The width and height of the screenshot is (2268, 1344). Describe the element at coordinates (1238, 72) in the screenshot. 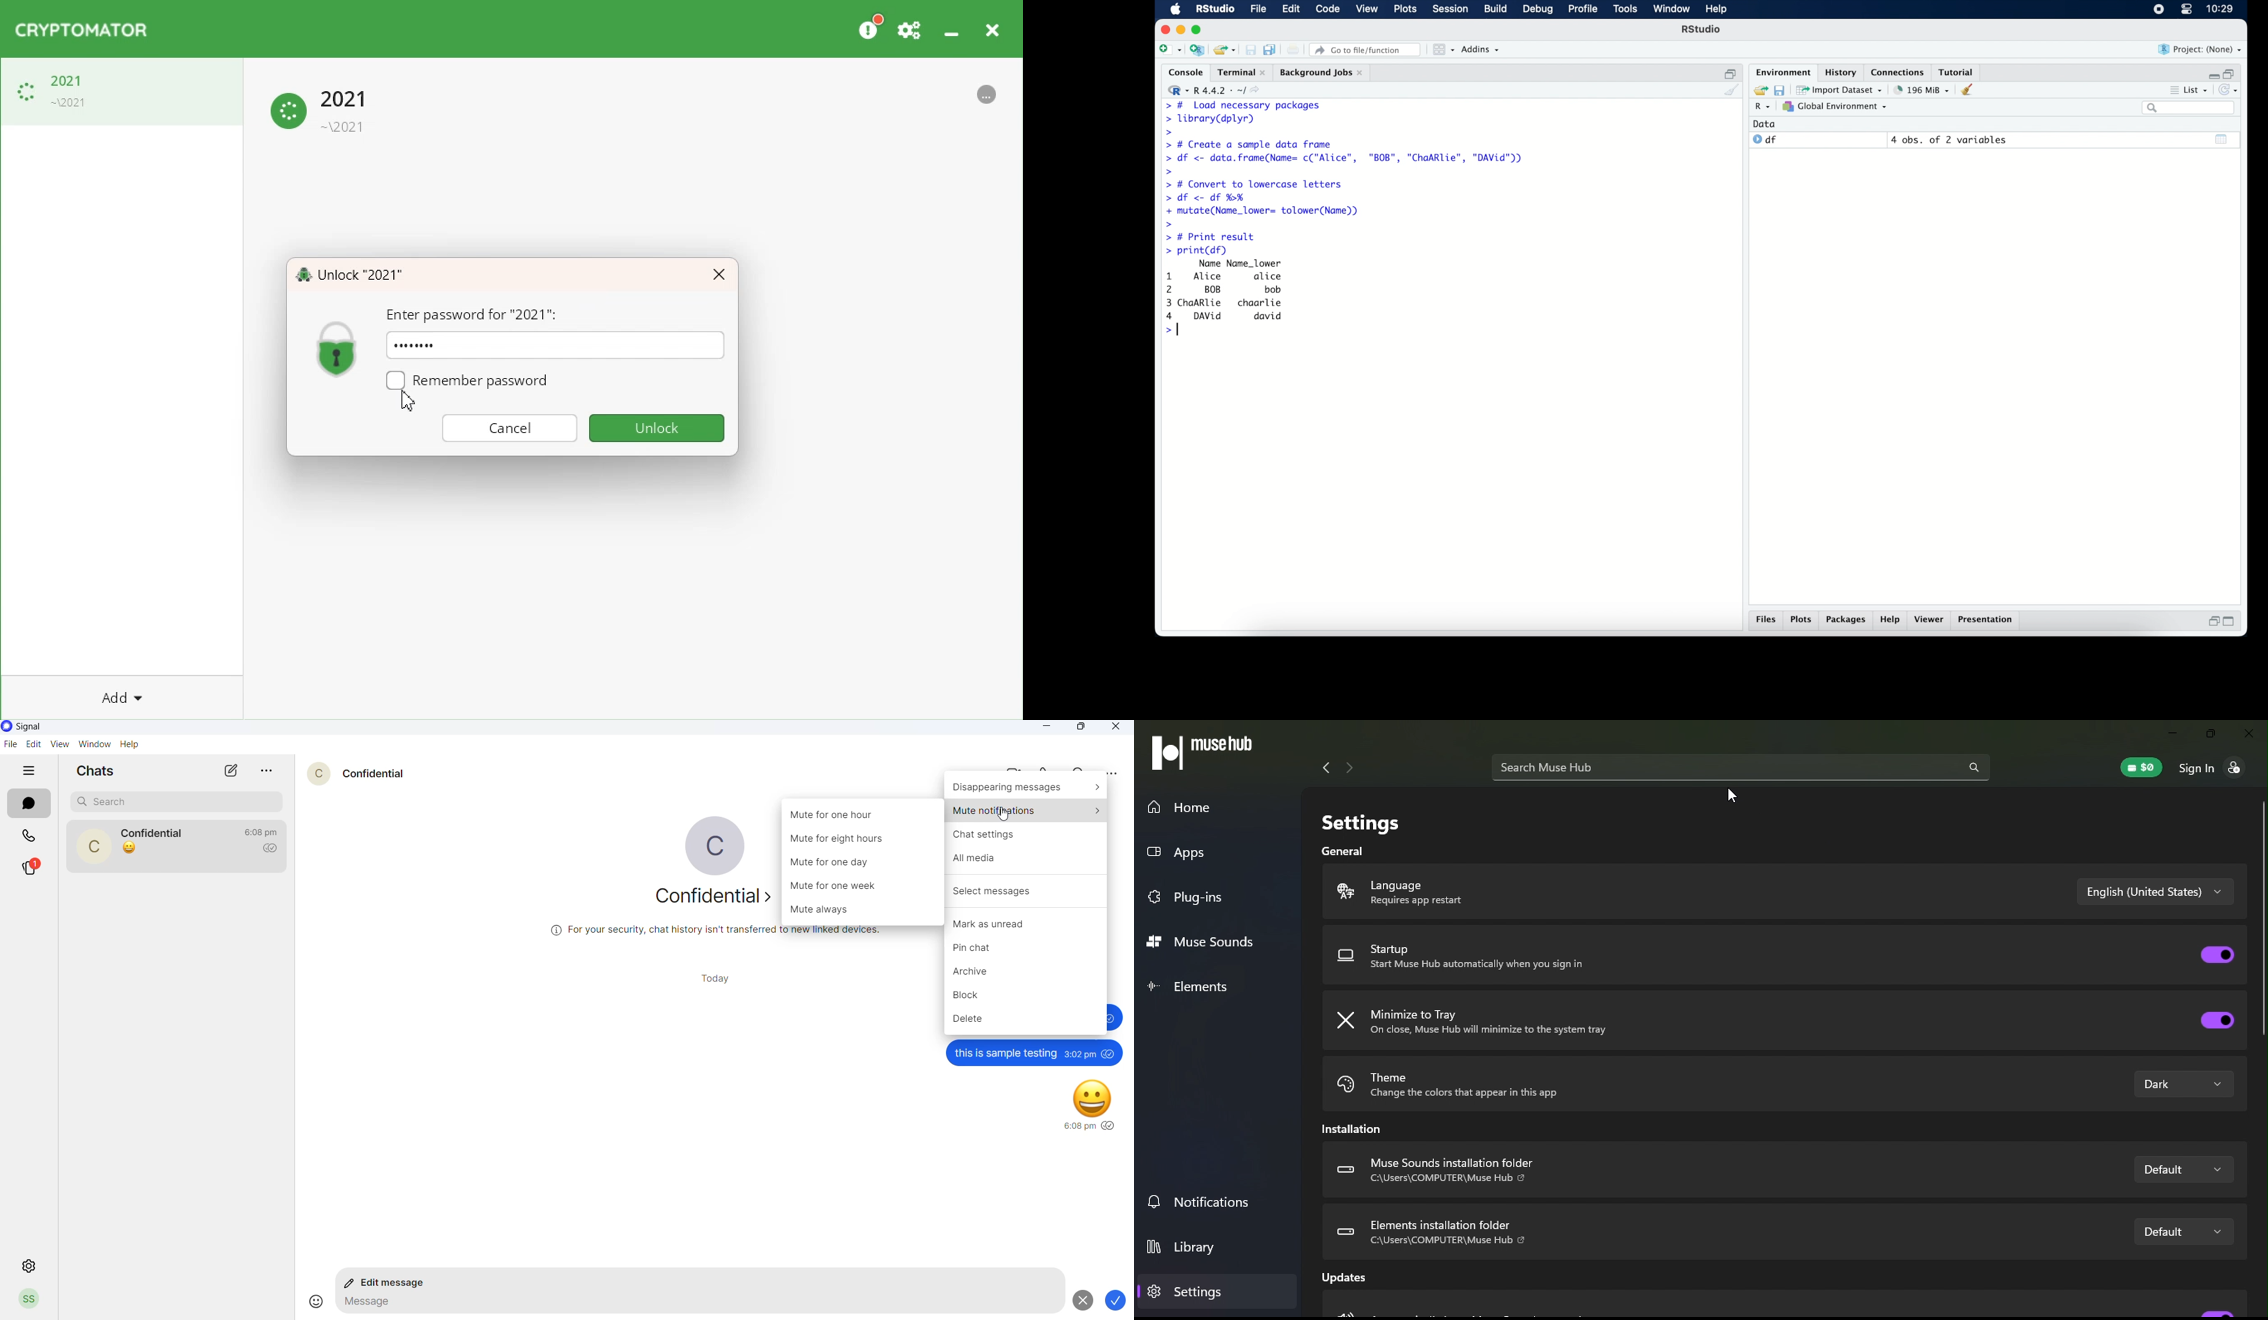

I see `Terminal` at that location.